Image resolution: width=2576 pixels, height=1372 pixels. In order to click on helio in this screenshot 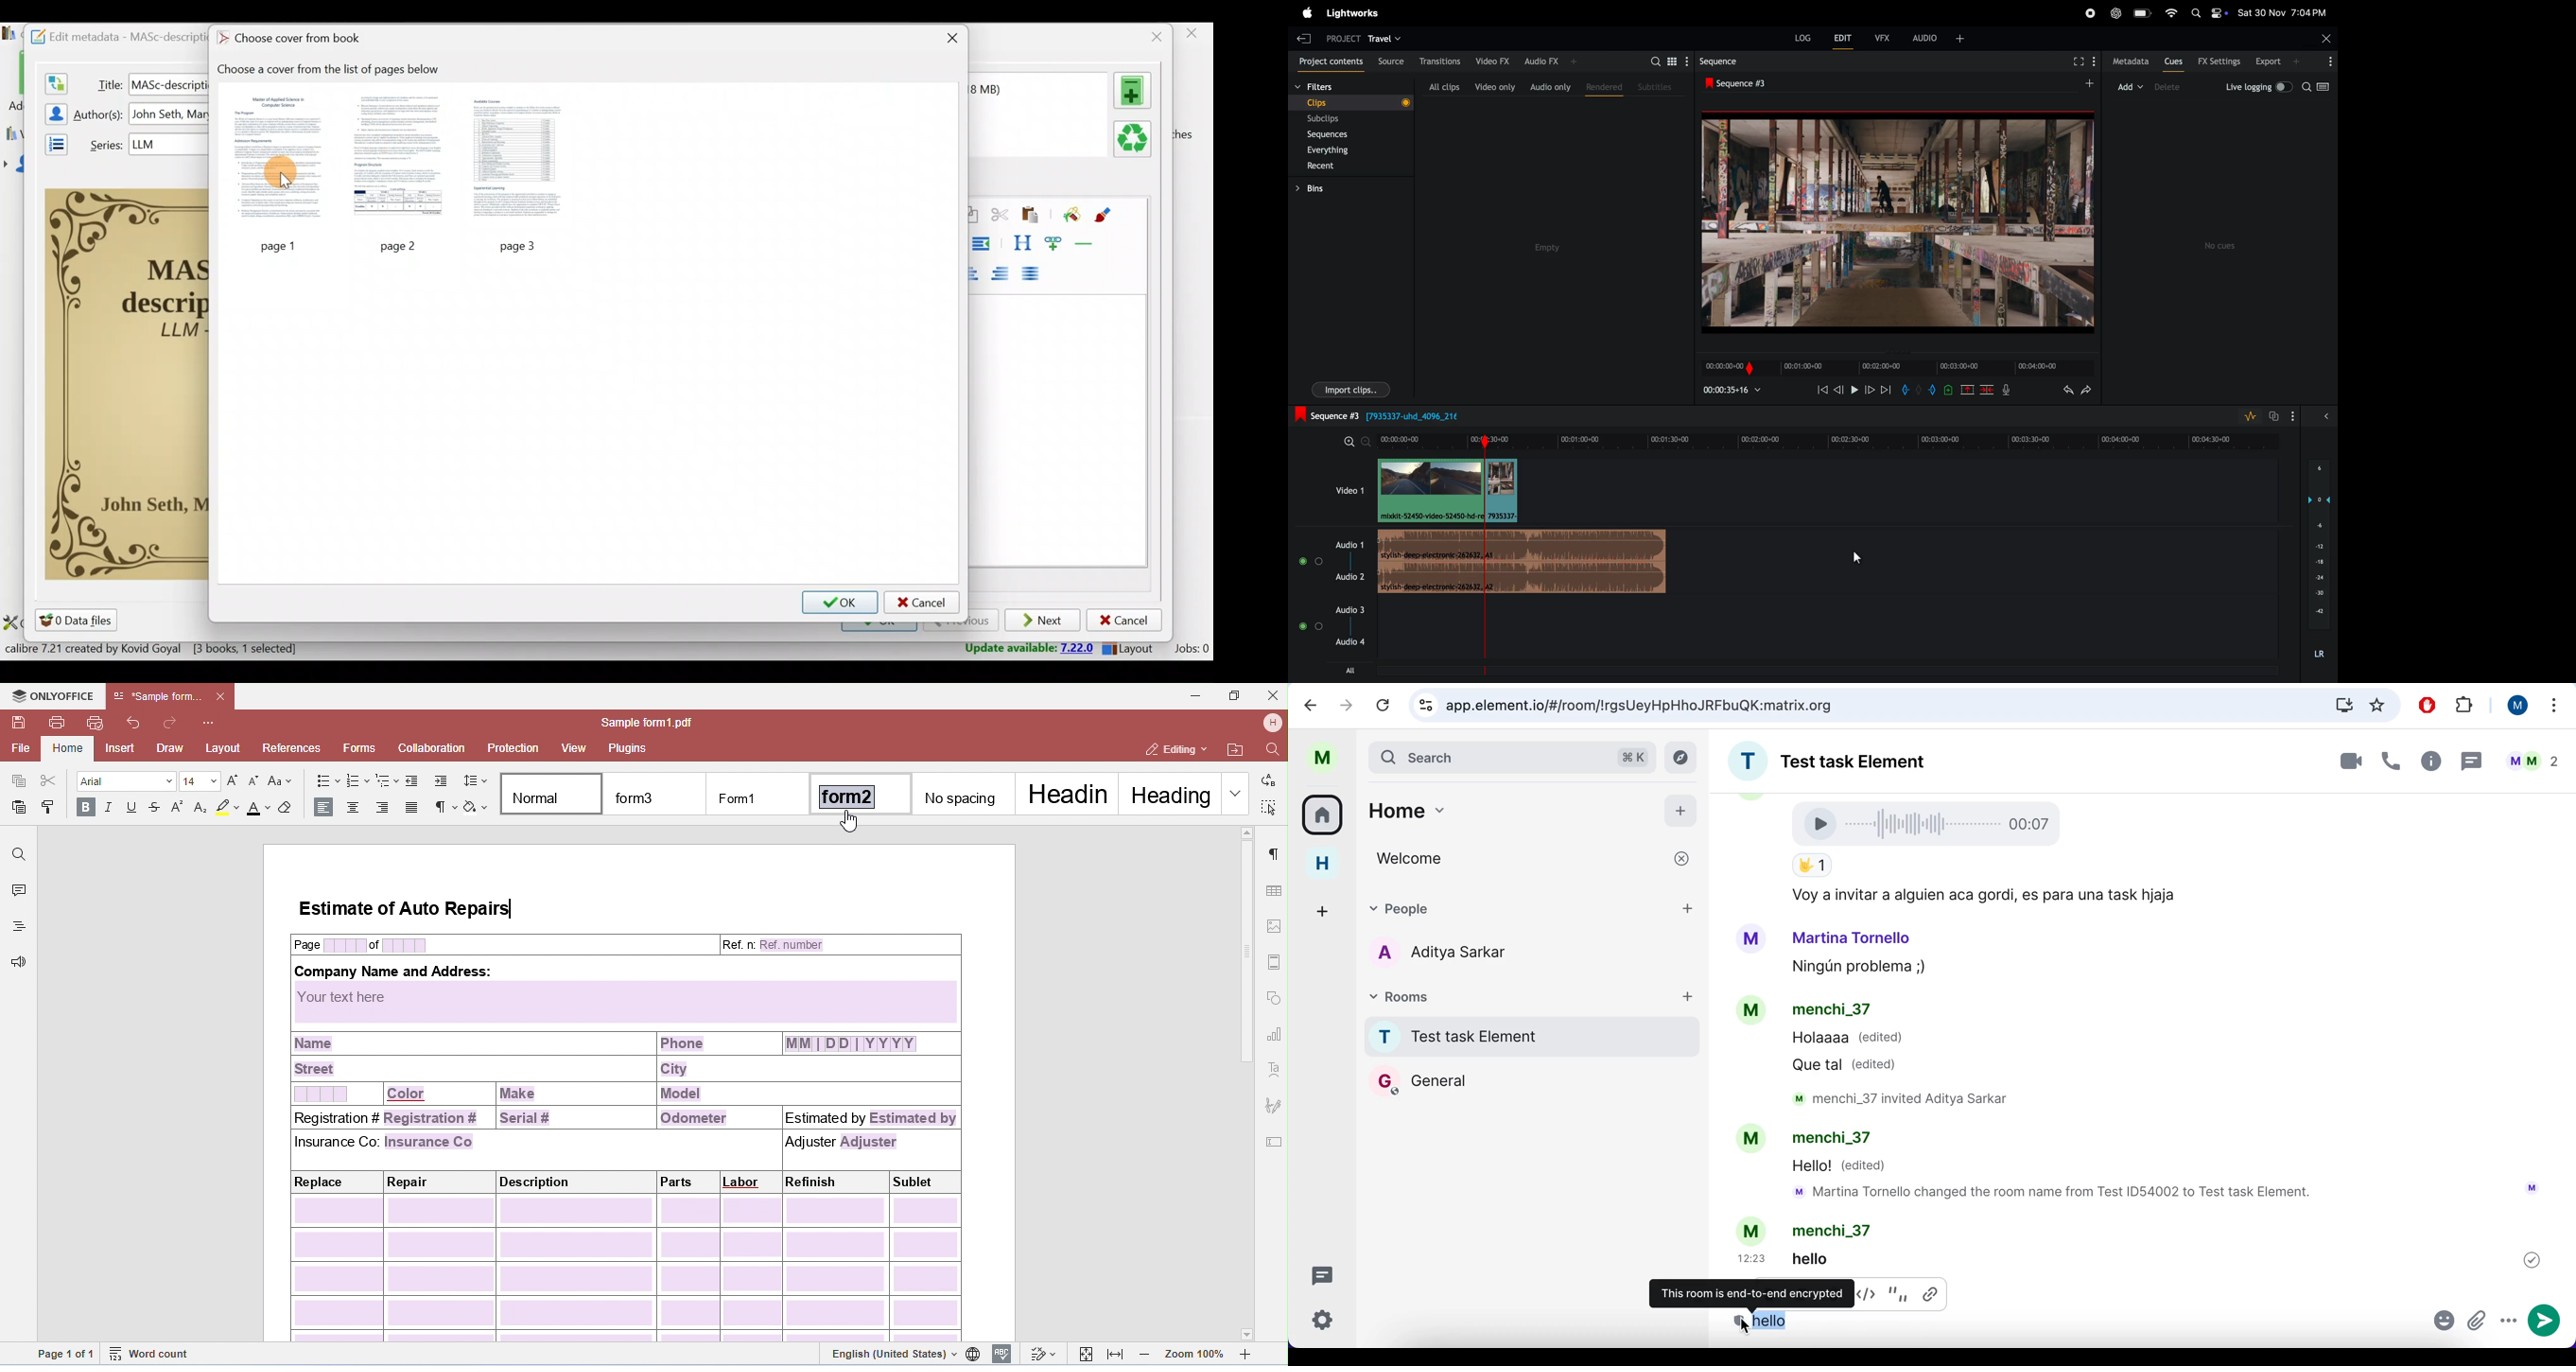, I will do `click(1826, 1258)`.